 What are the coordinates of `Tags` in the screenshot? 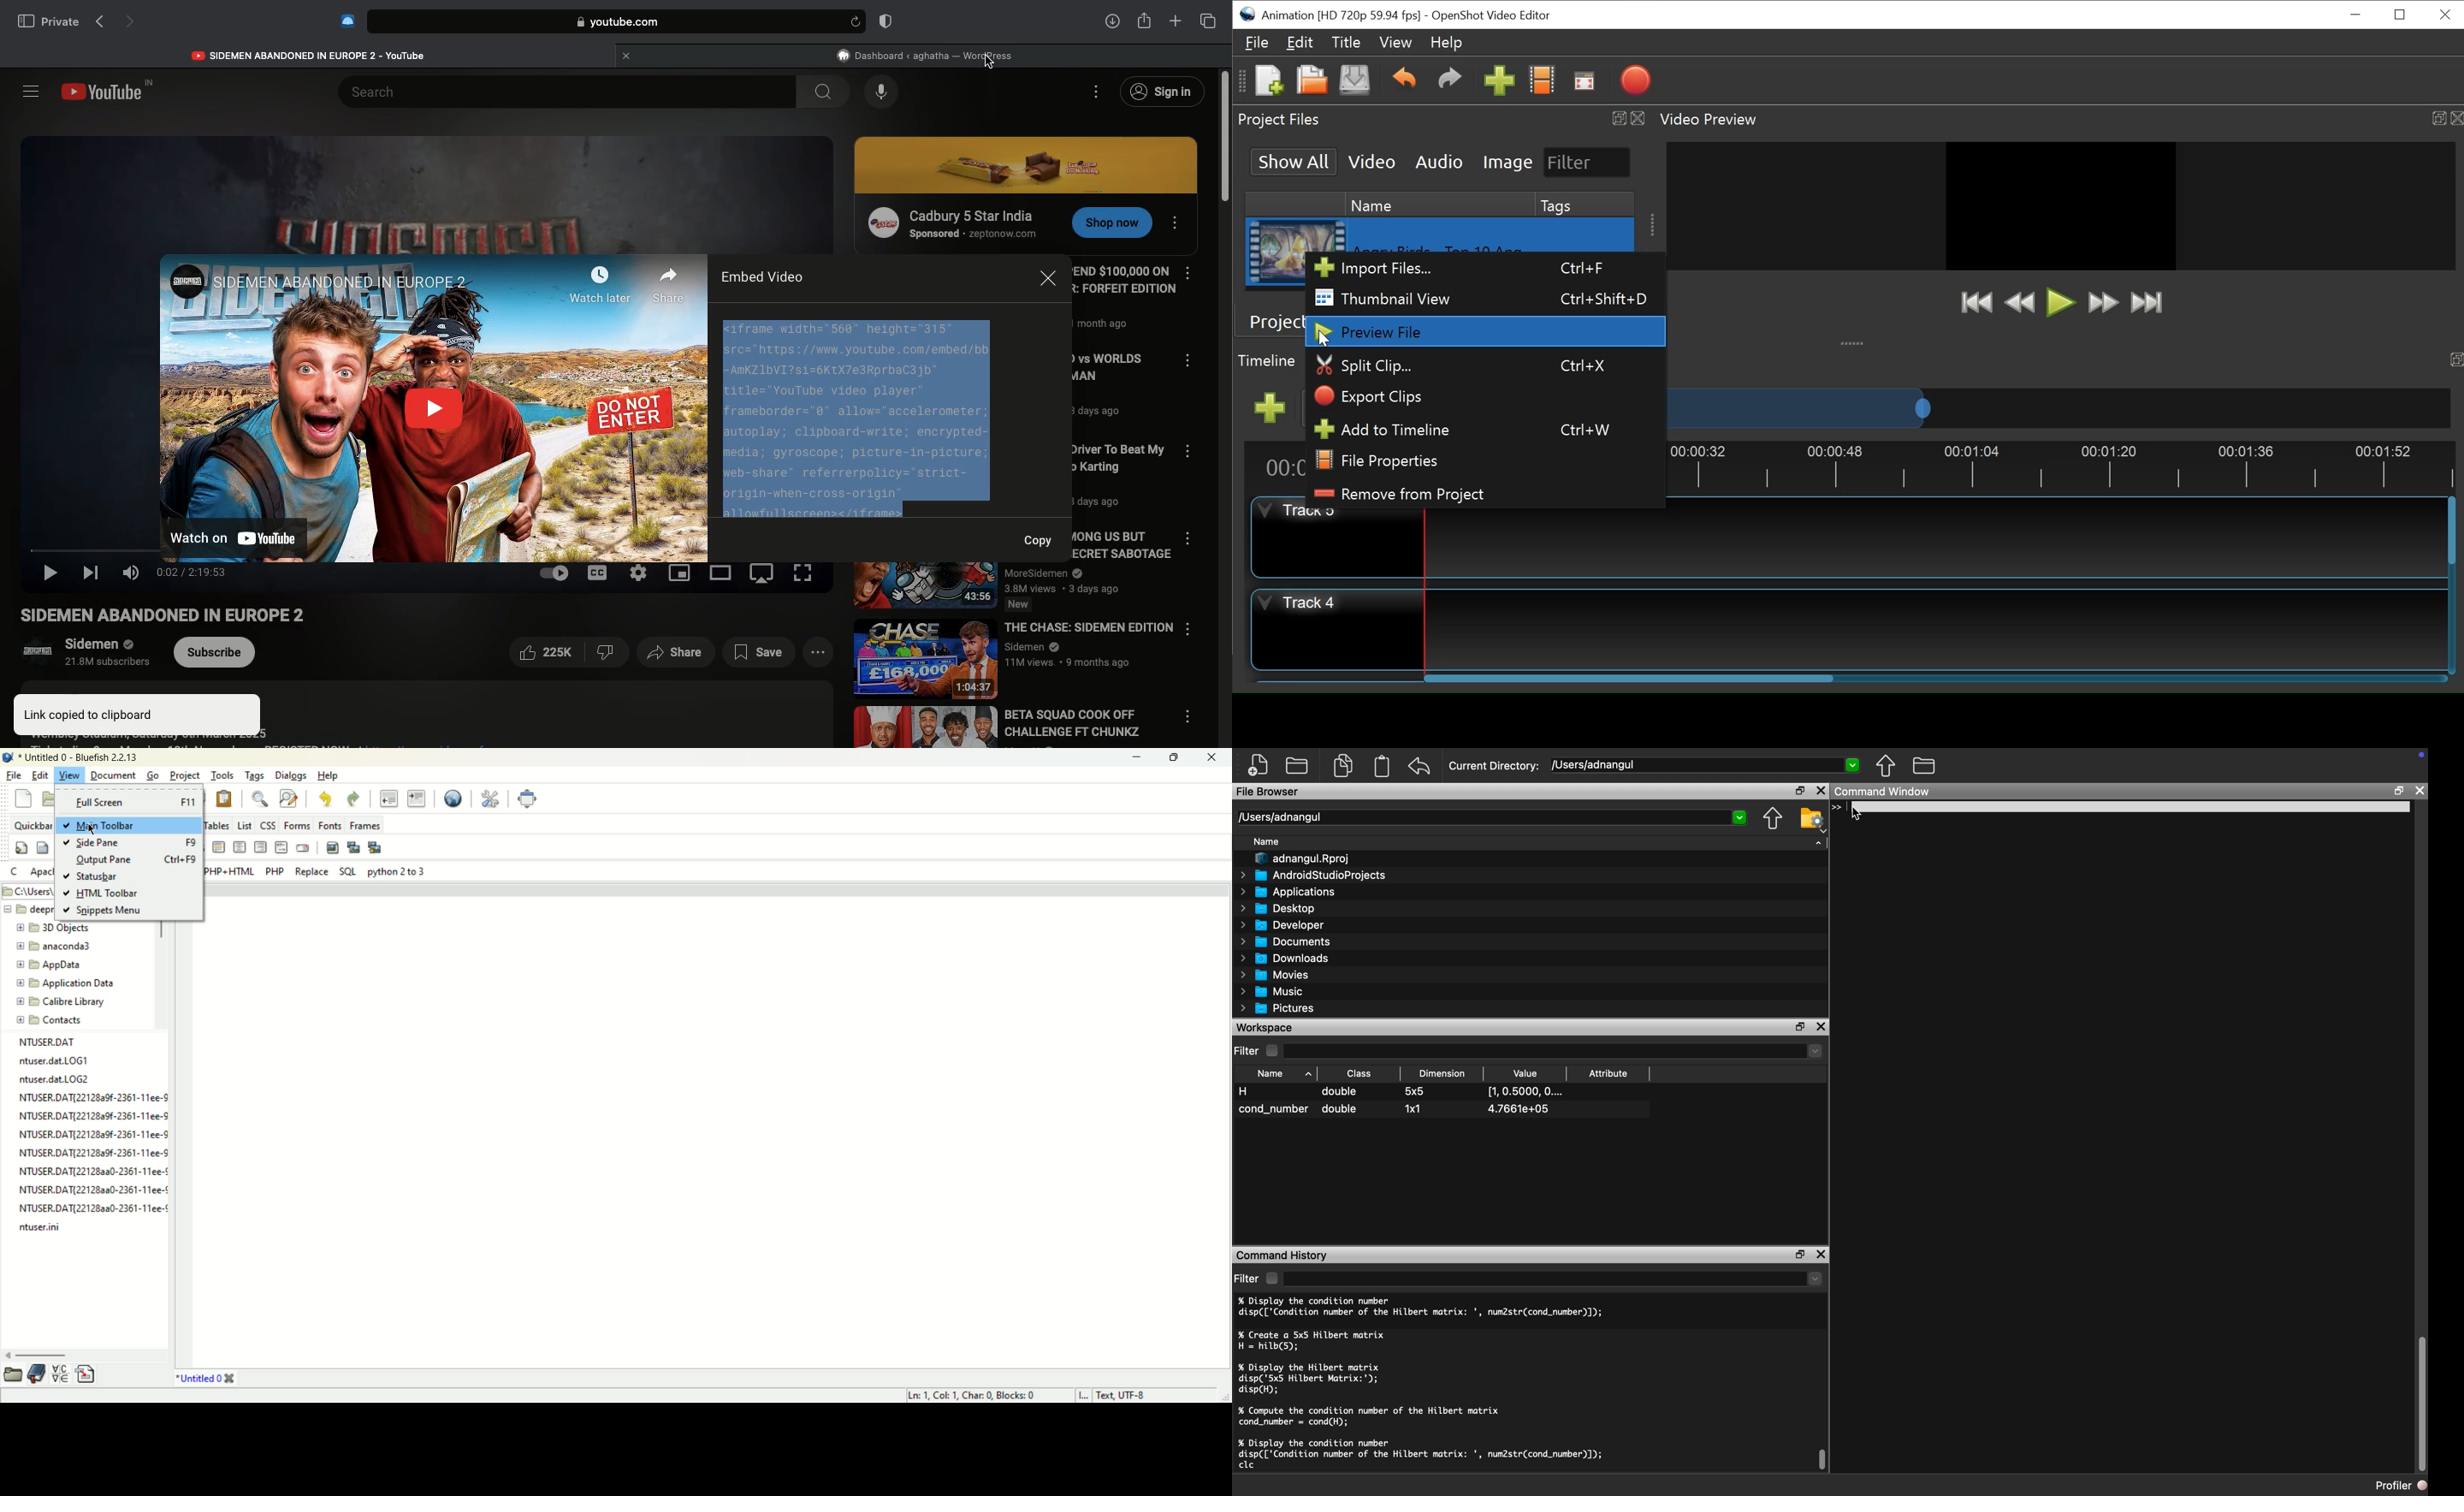 It's located at (1586, 205).